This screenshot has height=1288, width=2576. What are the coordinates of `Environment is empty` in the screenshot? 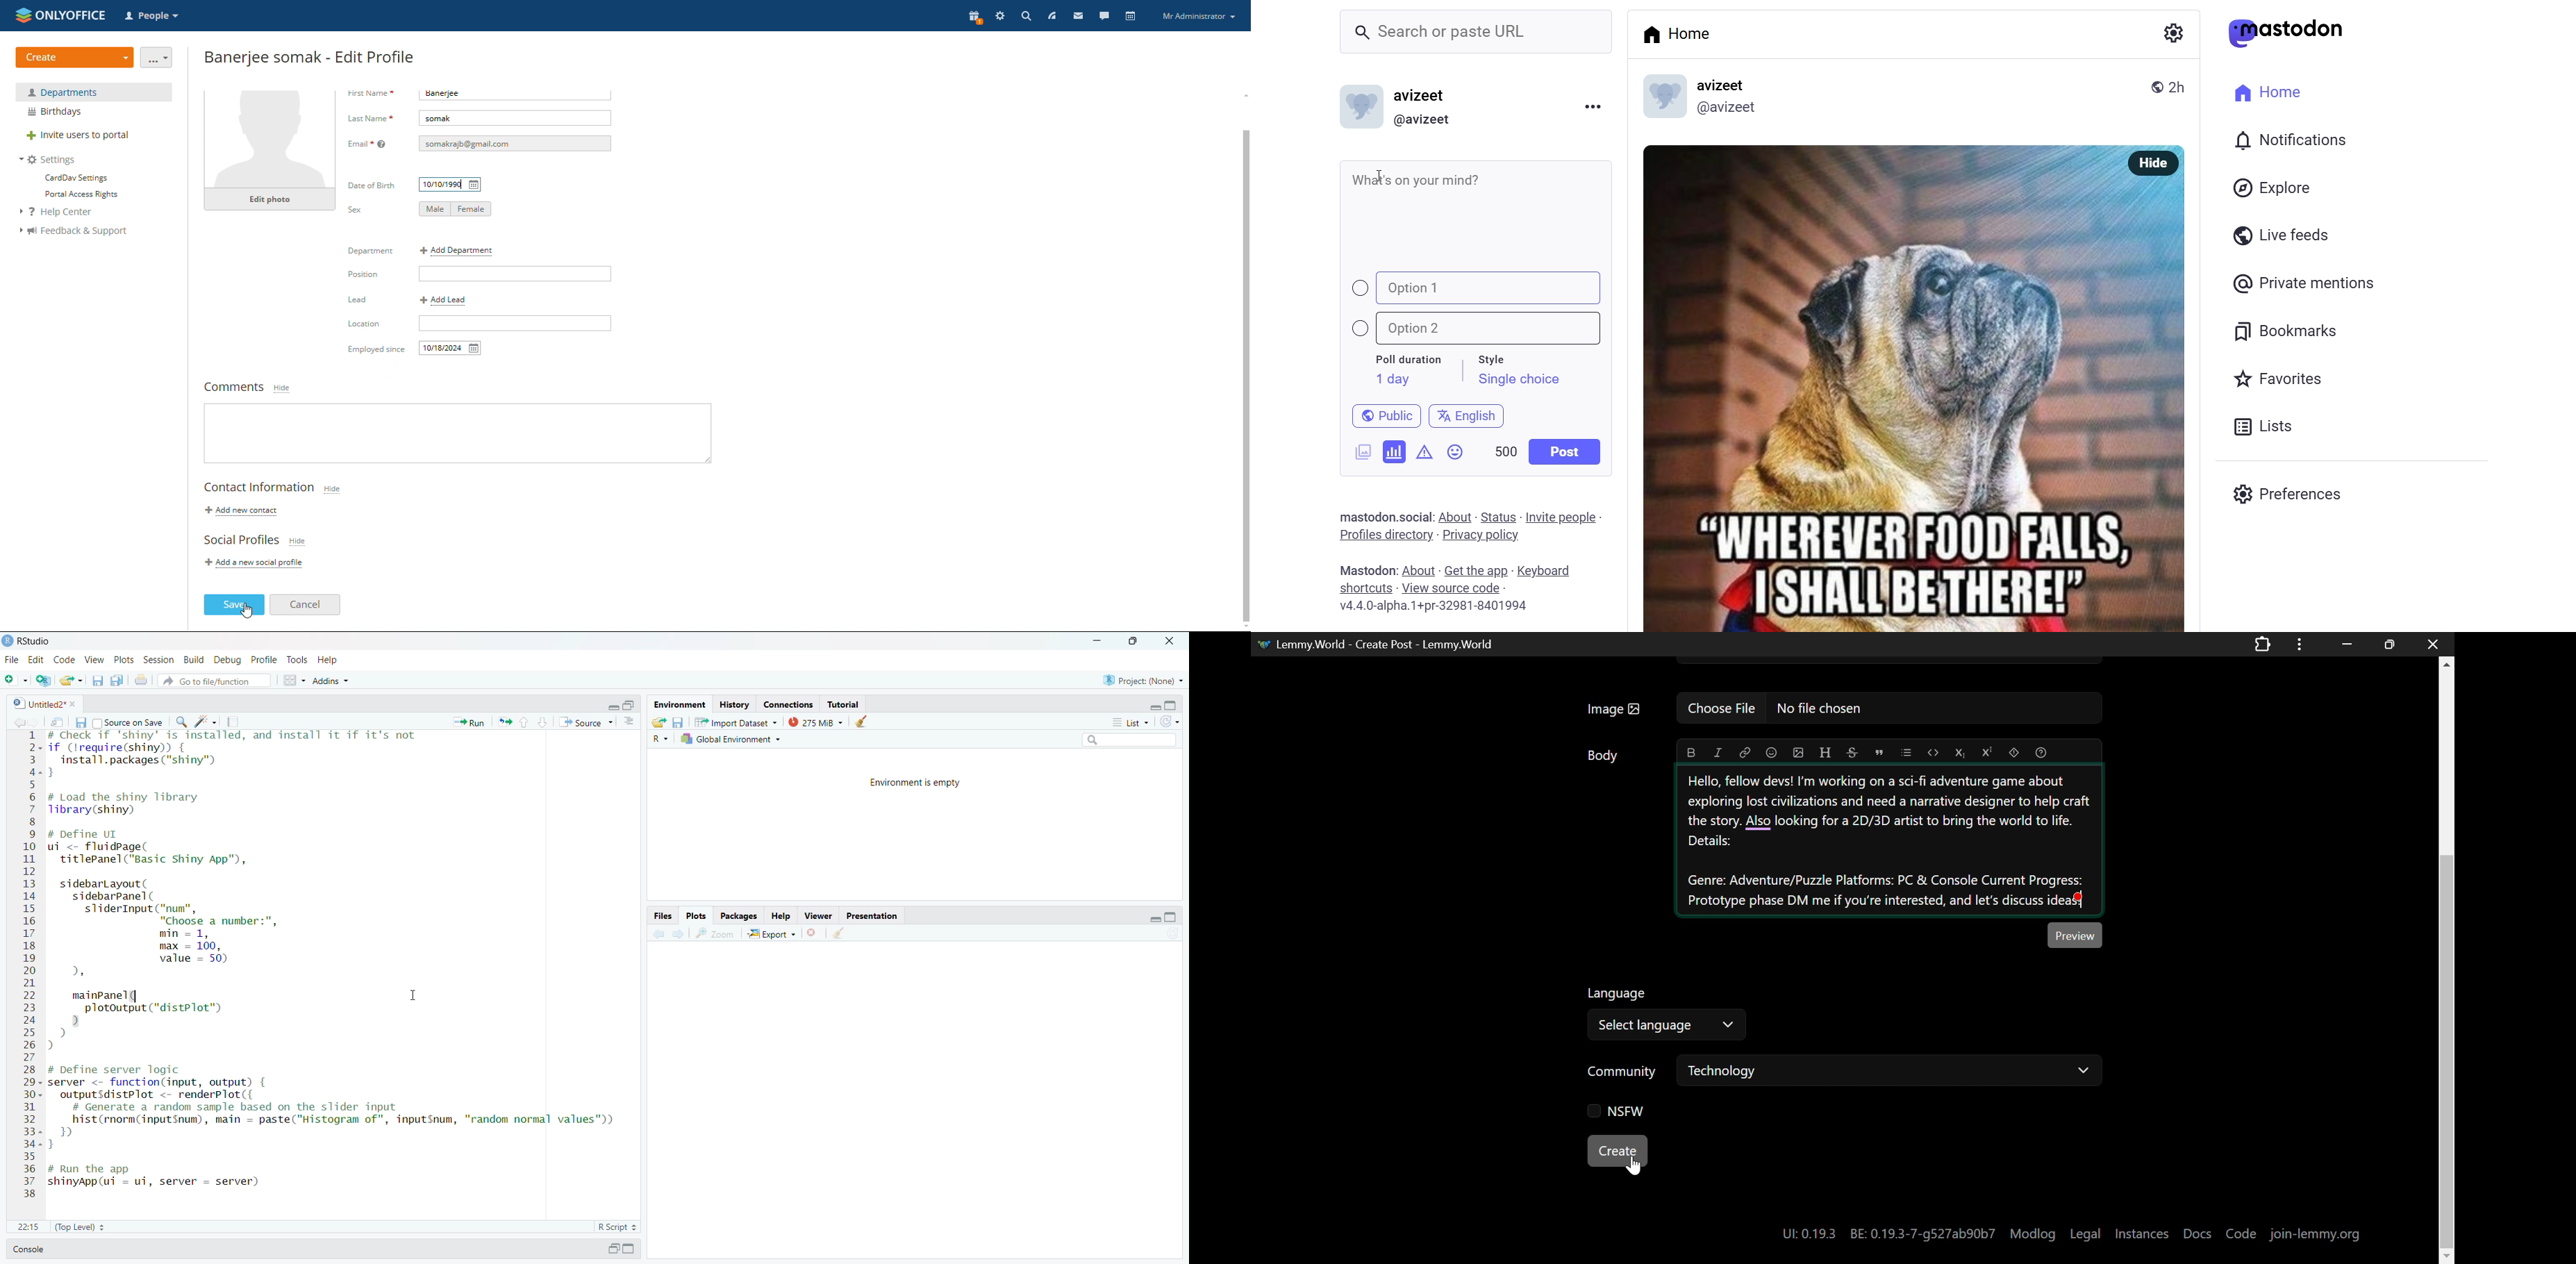 It's located at (918, 783).